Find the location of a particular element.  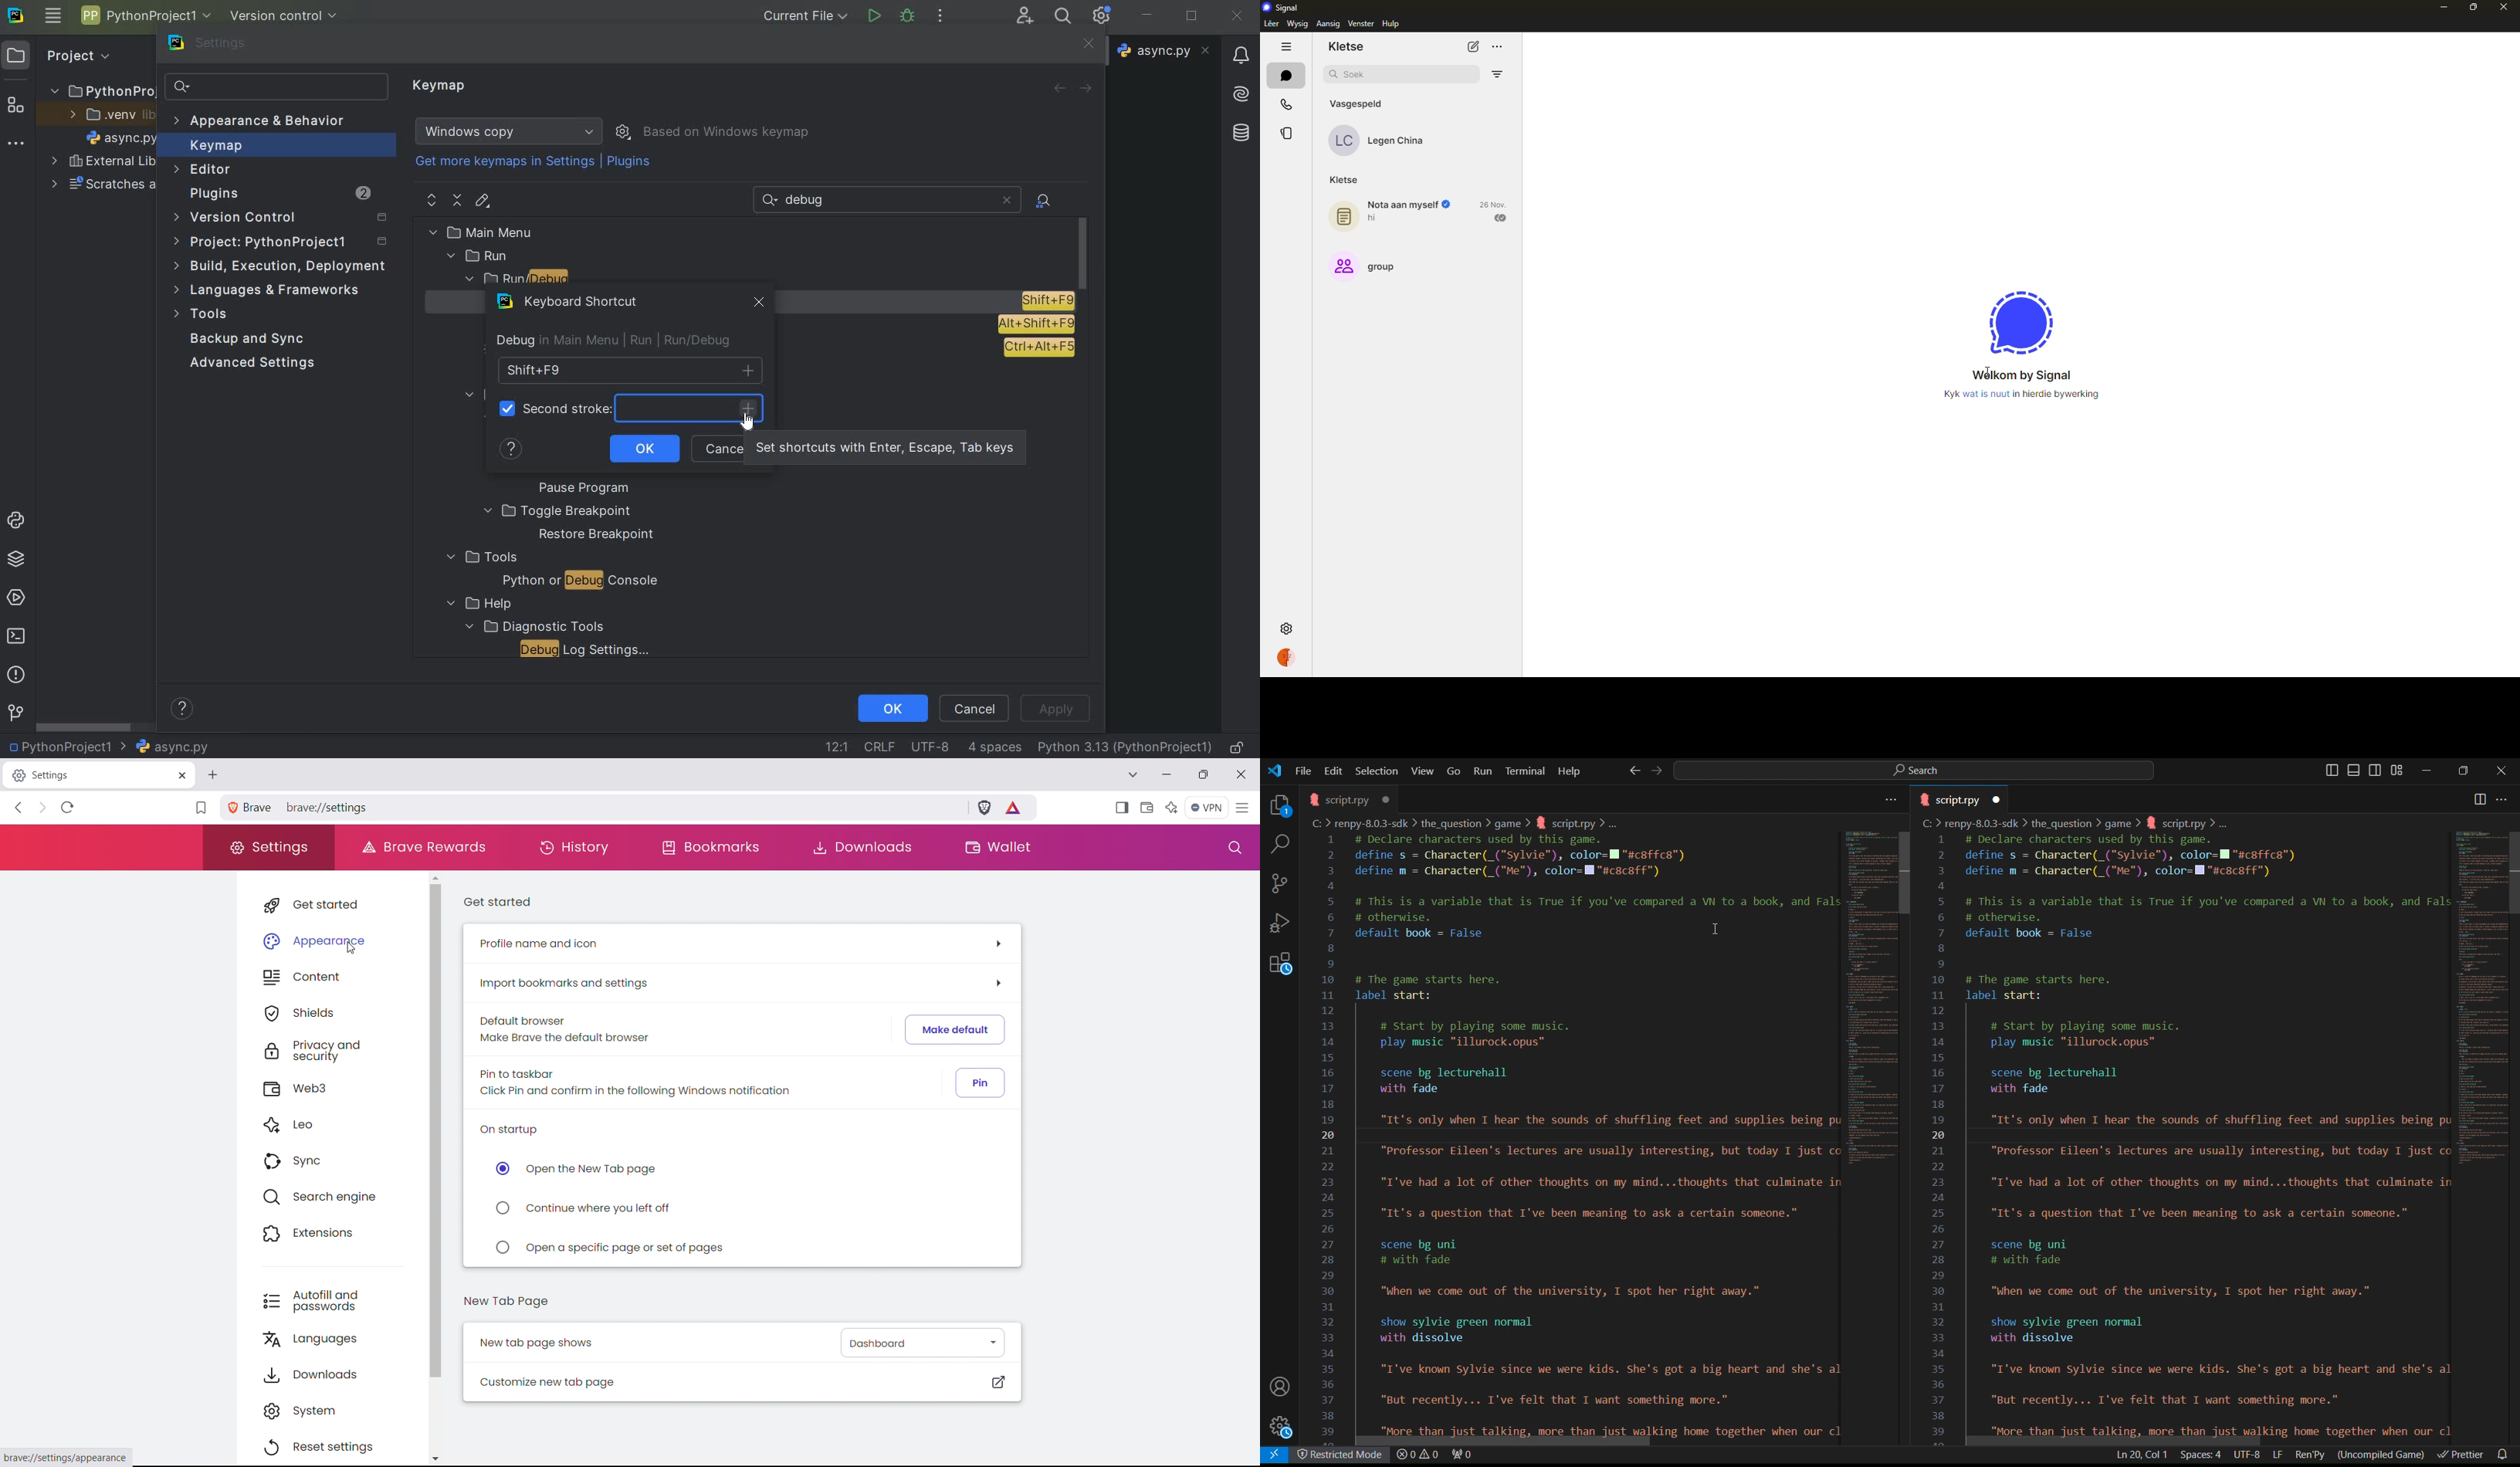

date is located at coordinates (1494, 203).